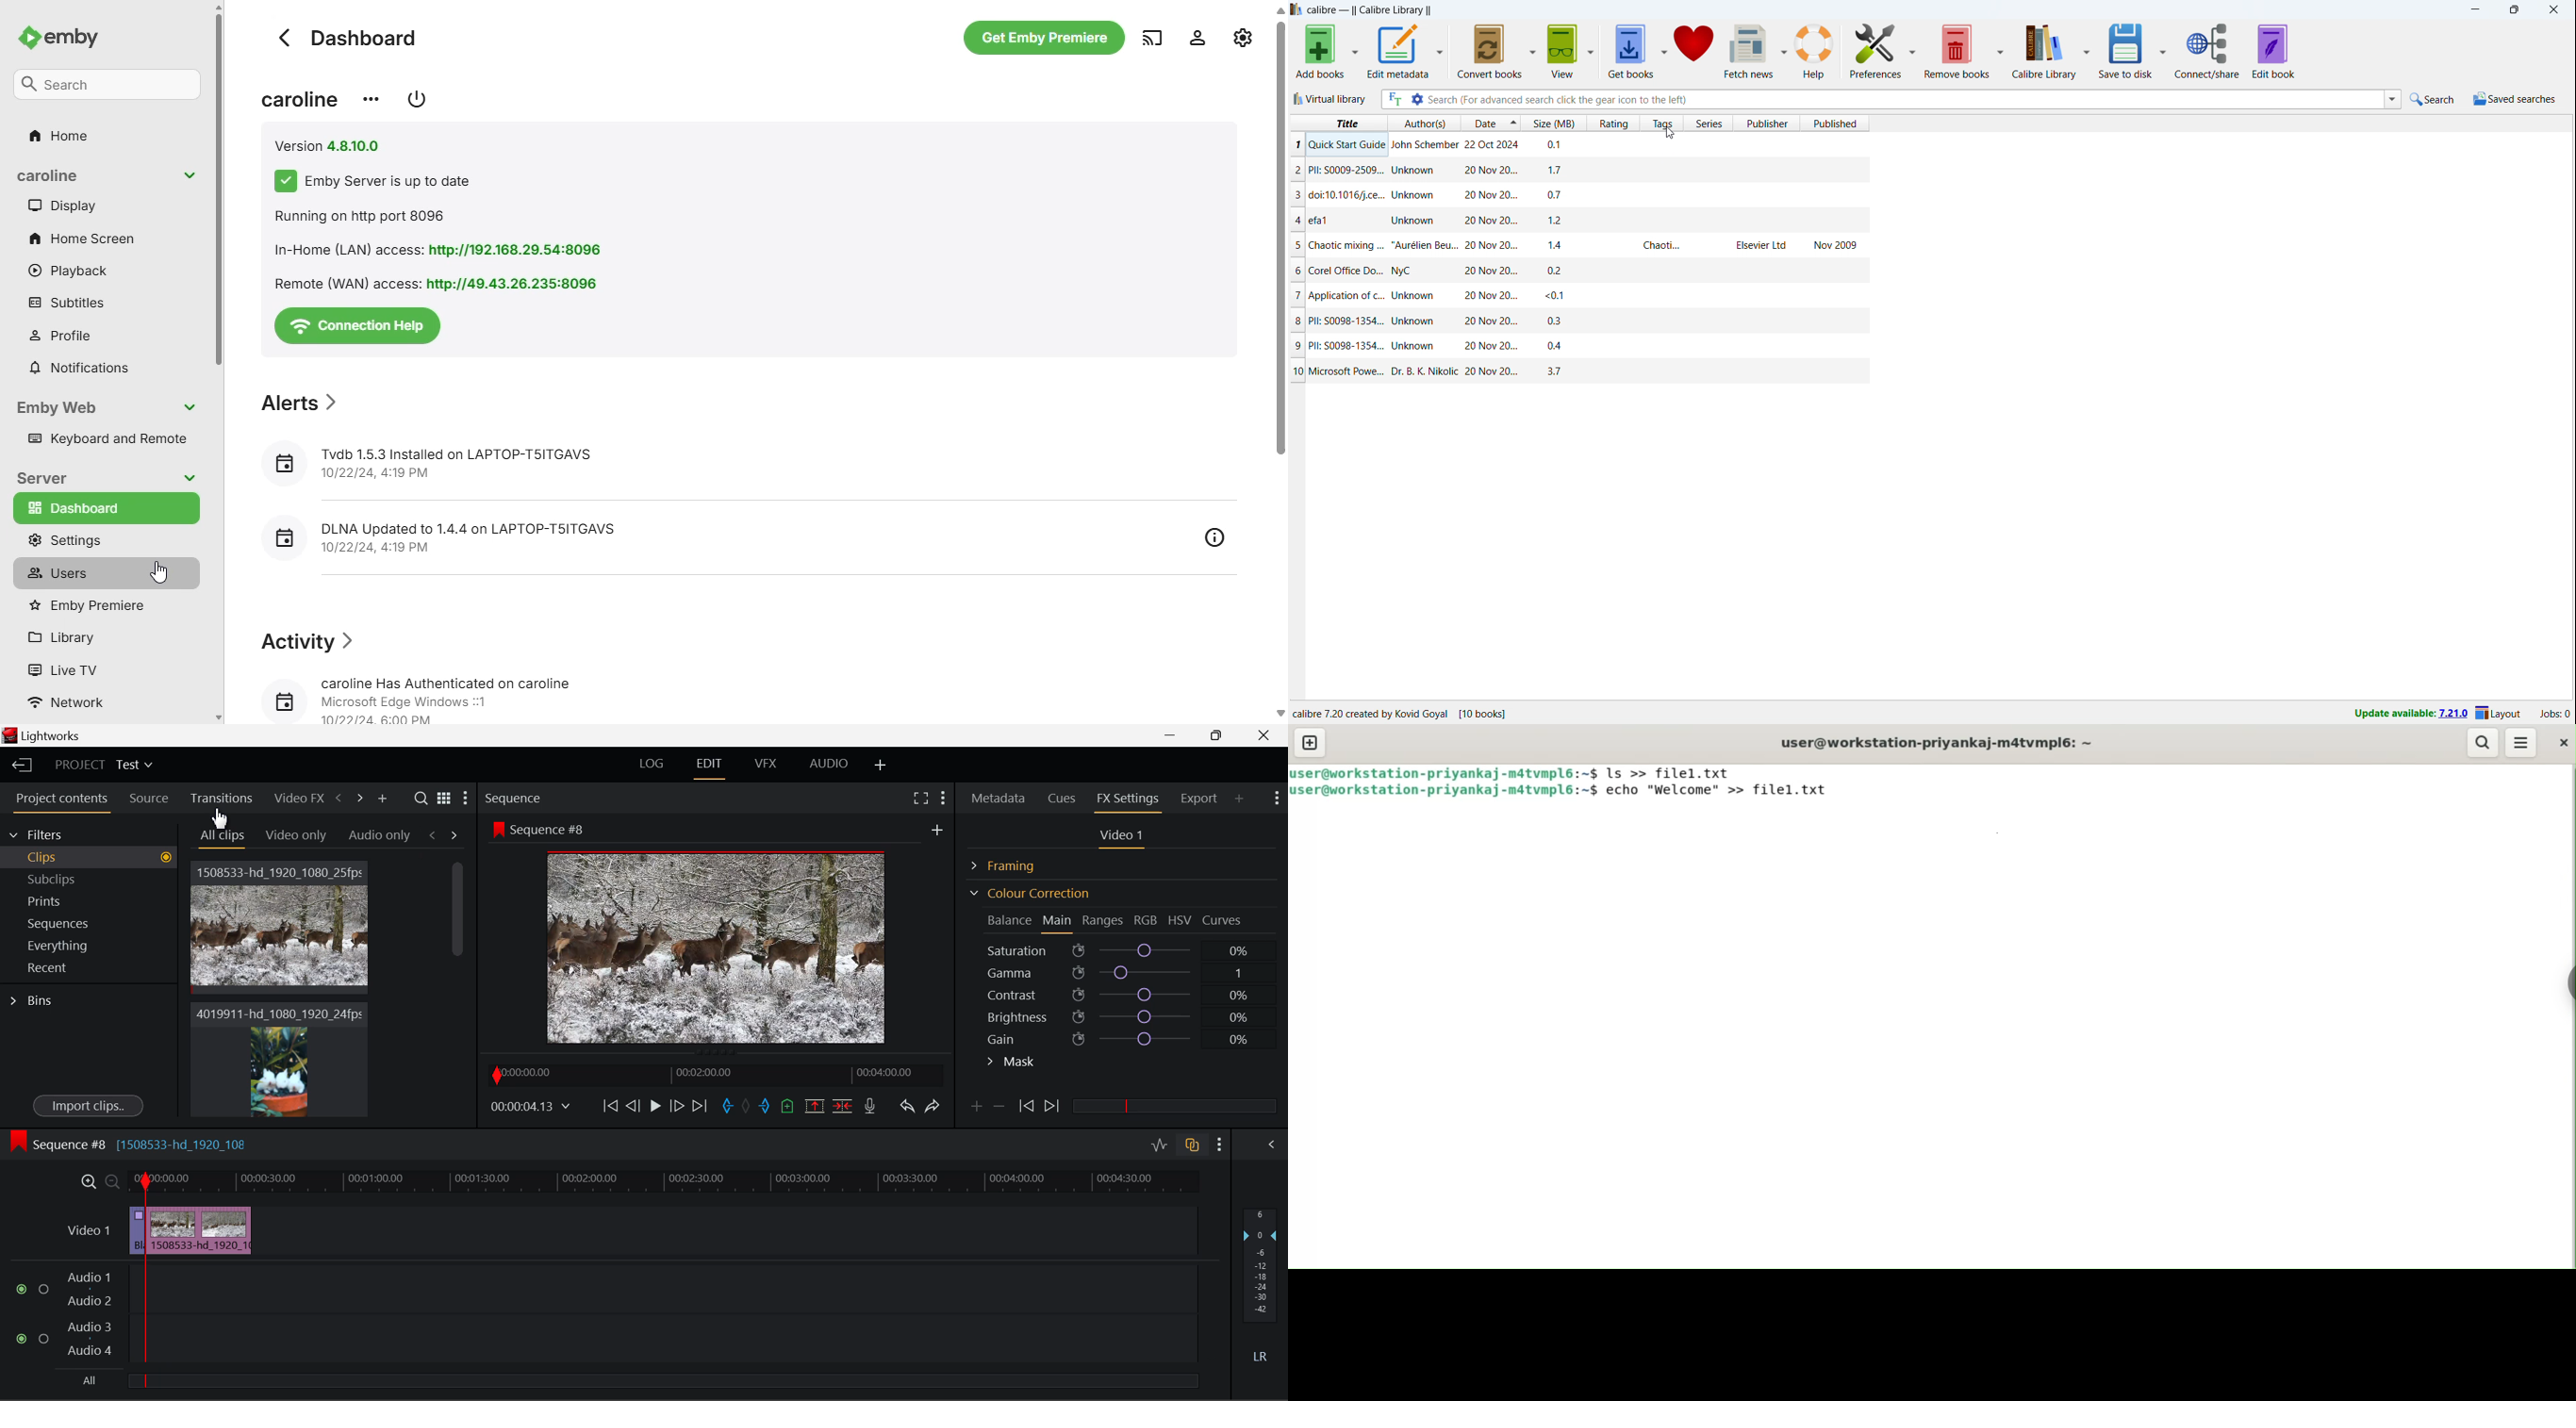 This screenshot has width=2576, height=1428. Describe the element at coordinates (1580, 347) in the screenshot. I see `one book entry` at that location.